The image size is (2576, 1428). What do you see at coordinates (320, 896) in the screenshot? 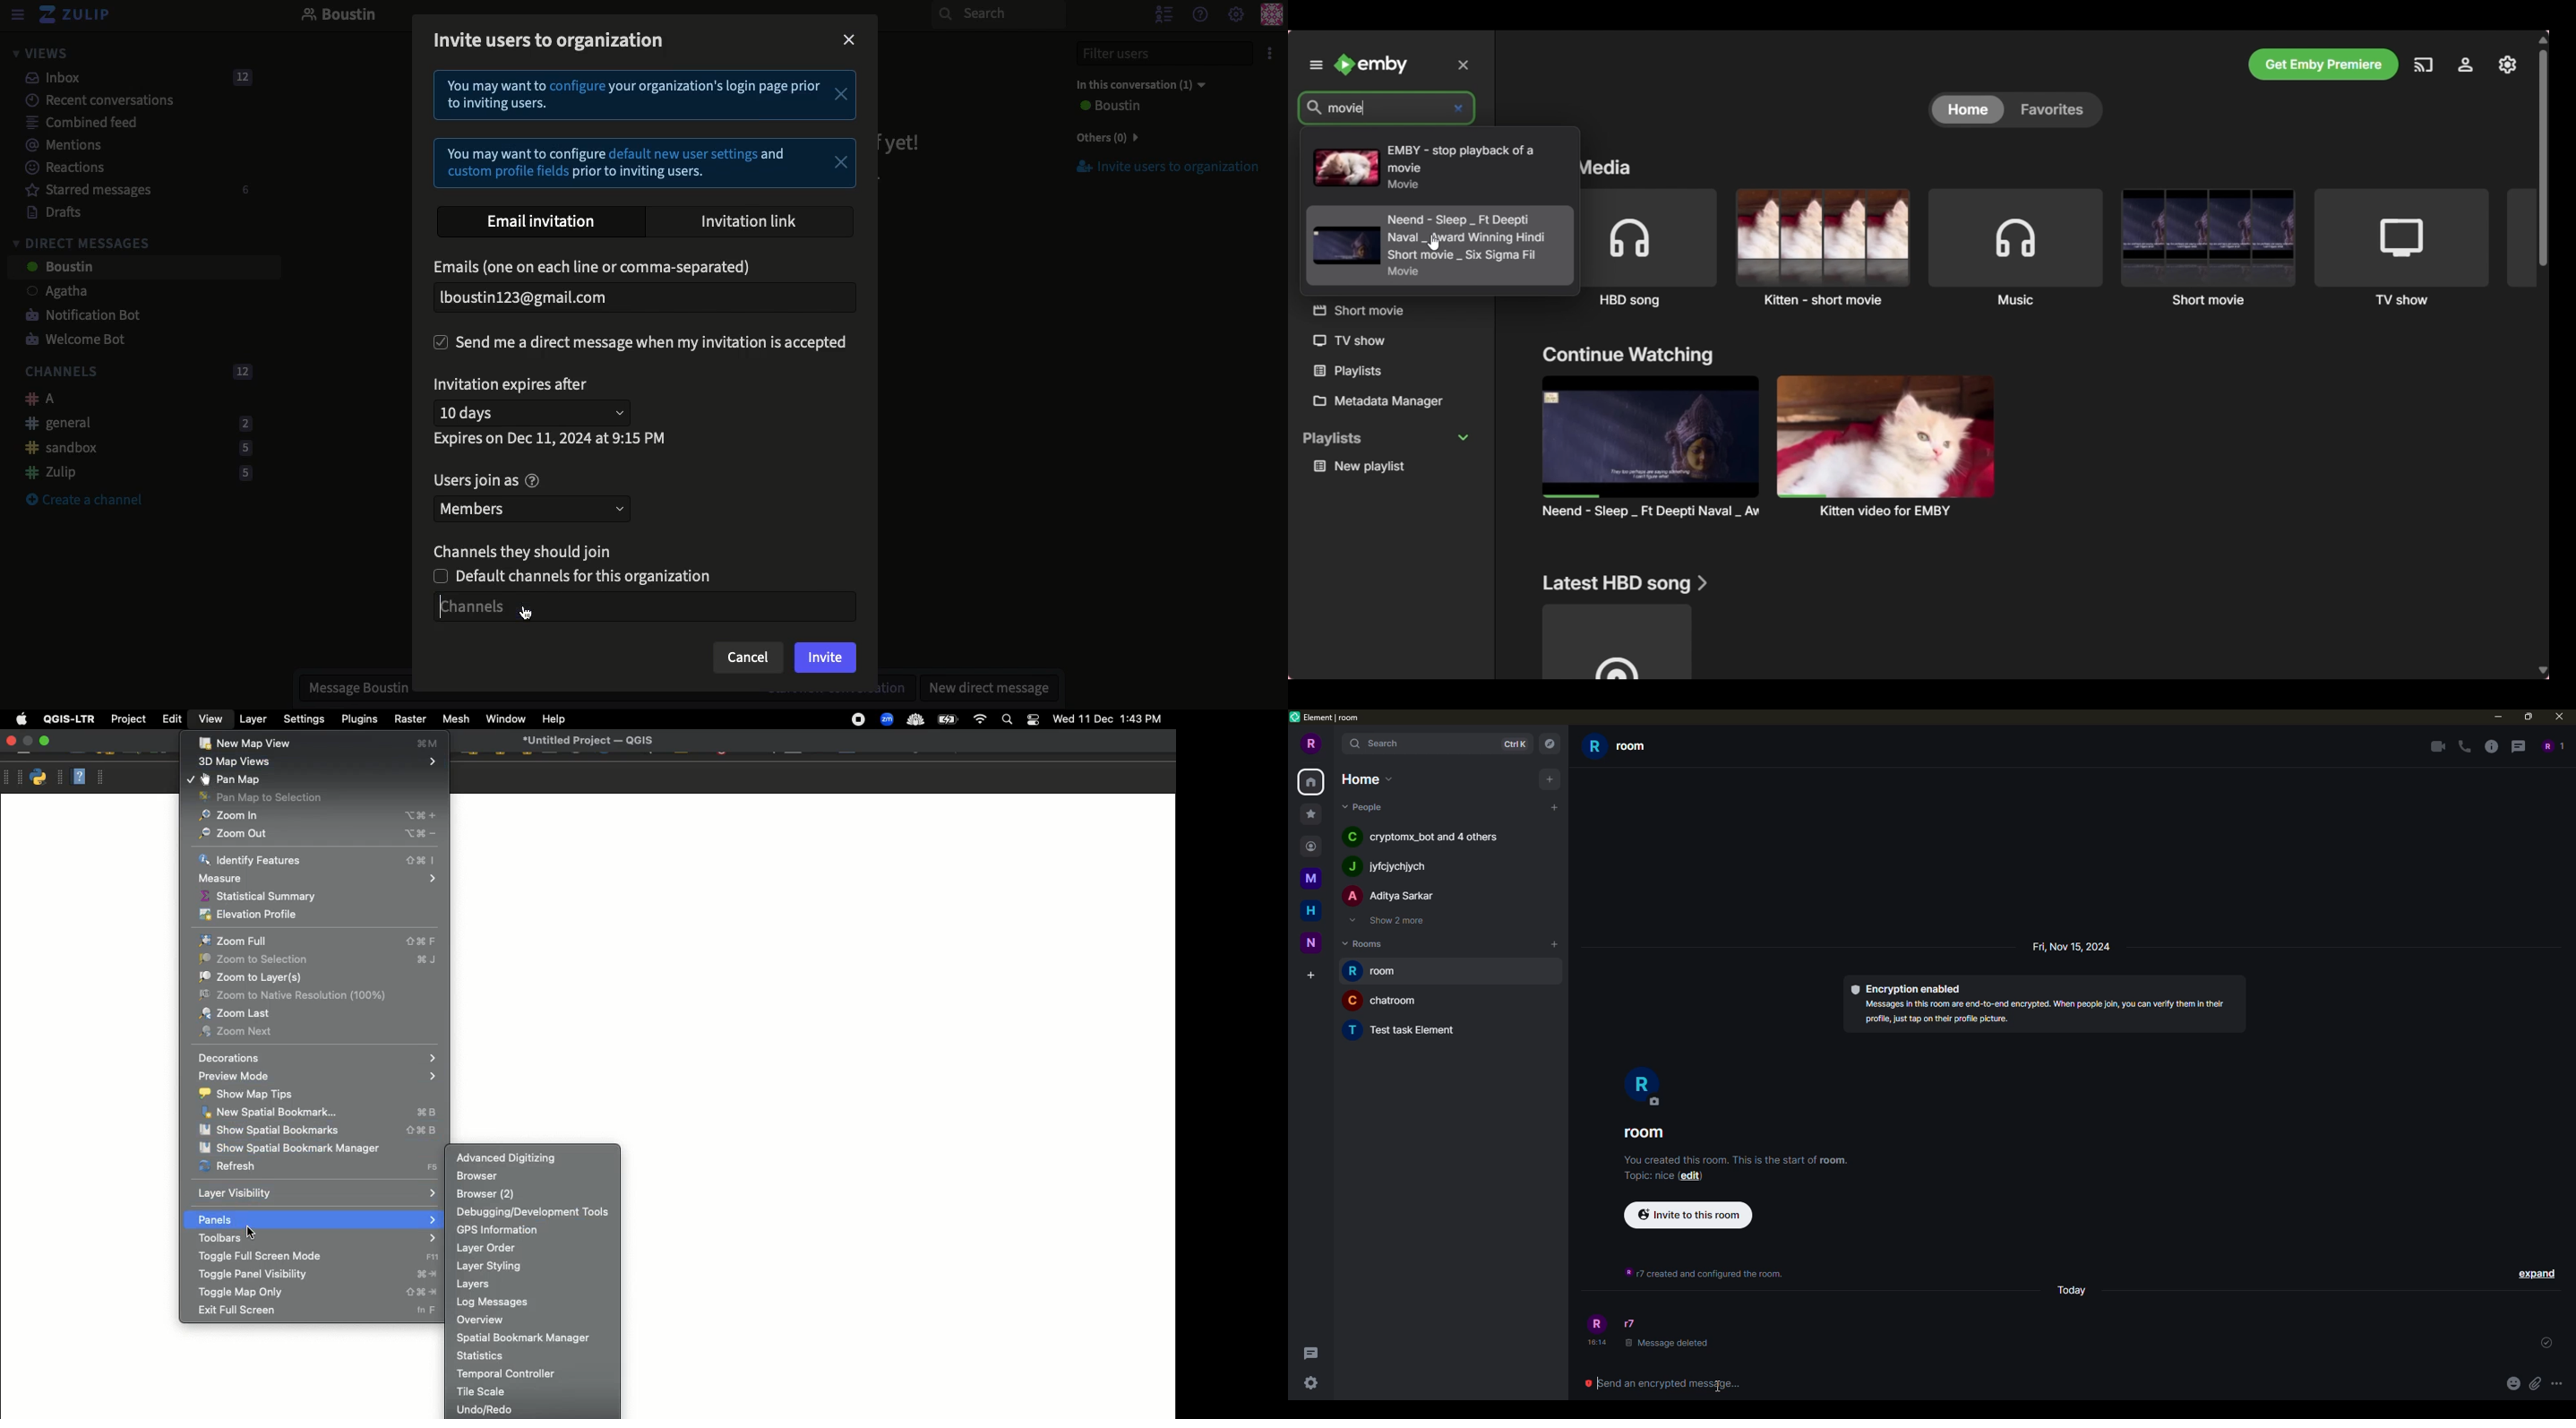
I see `Statistical summary` at bounding box center [320, 896].